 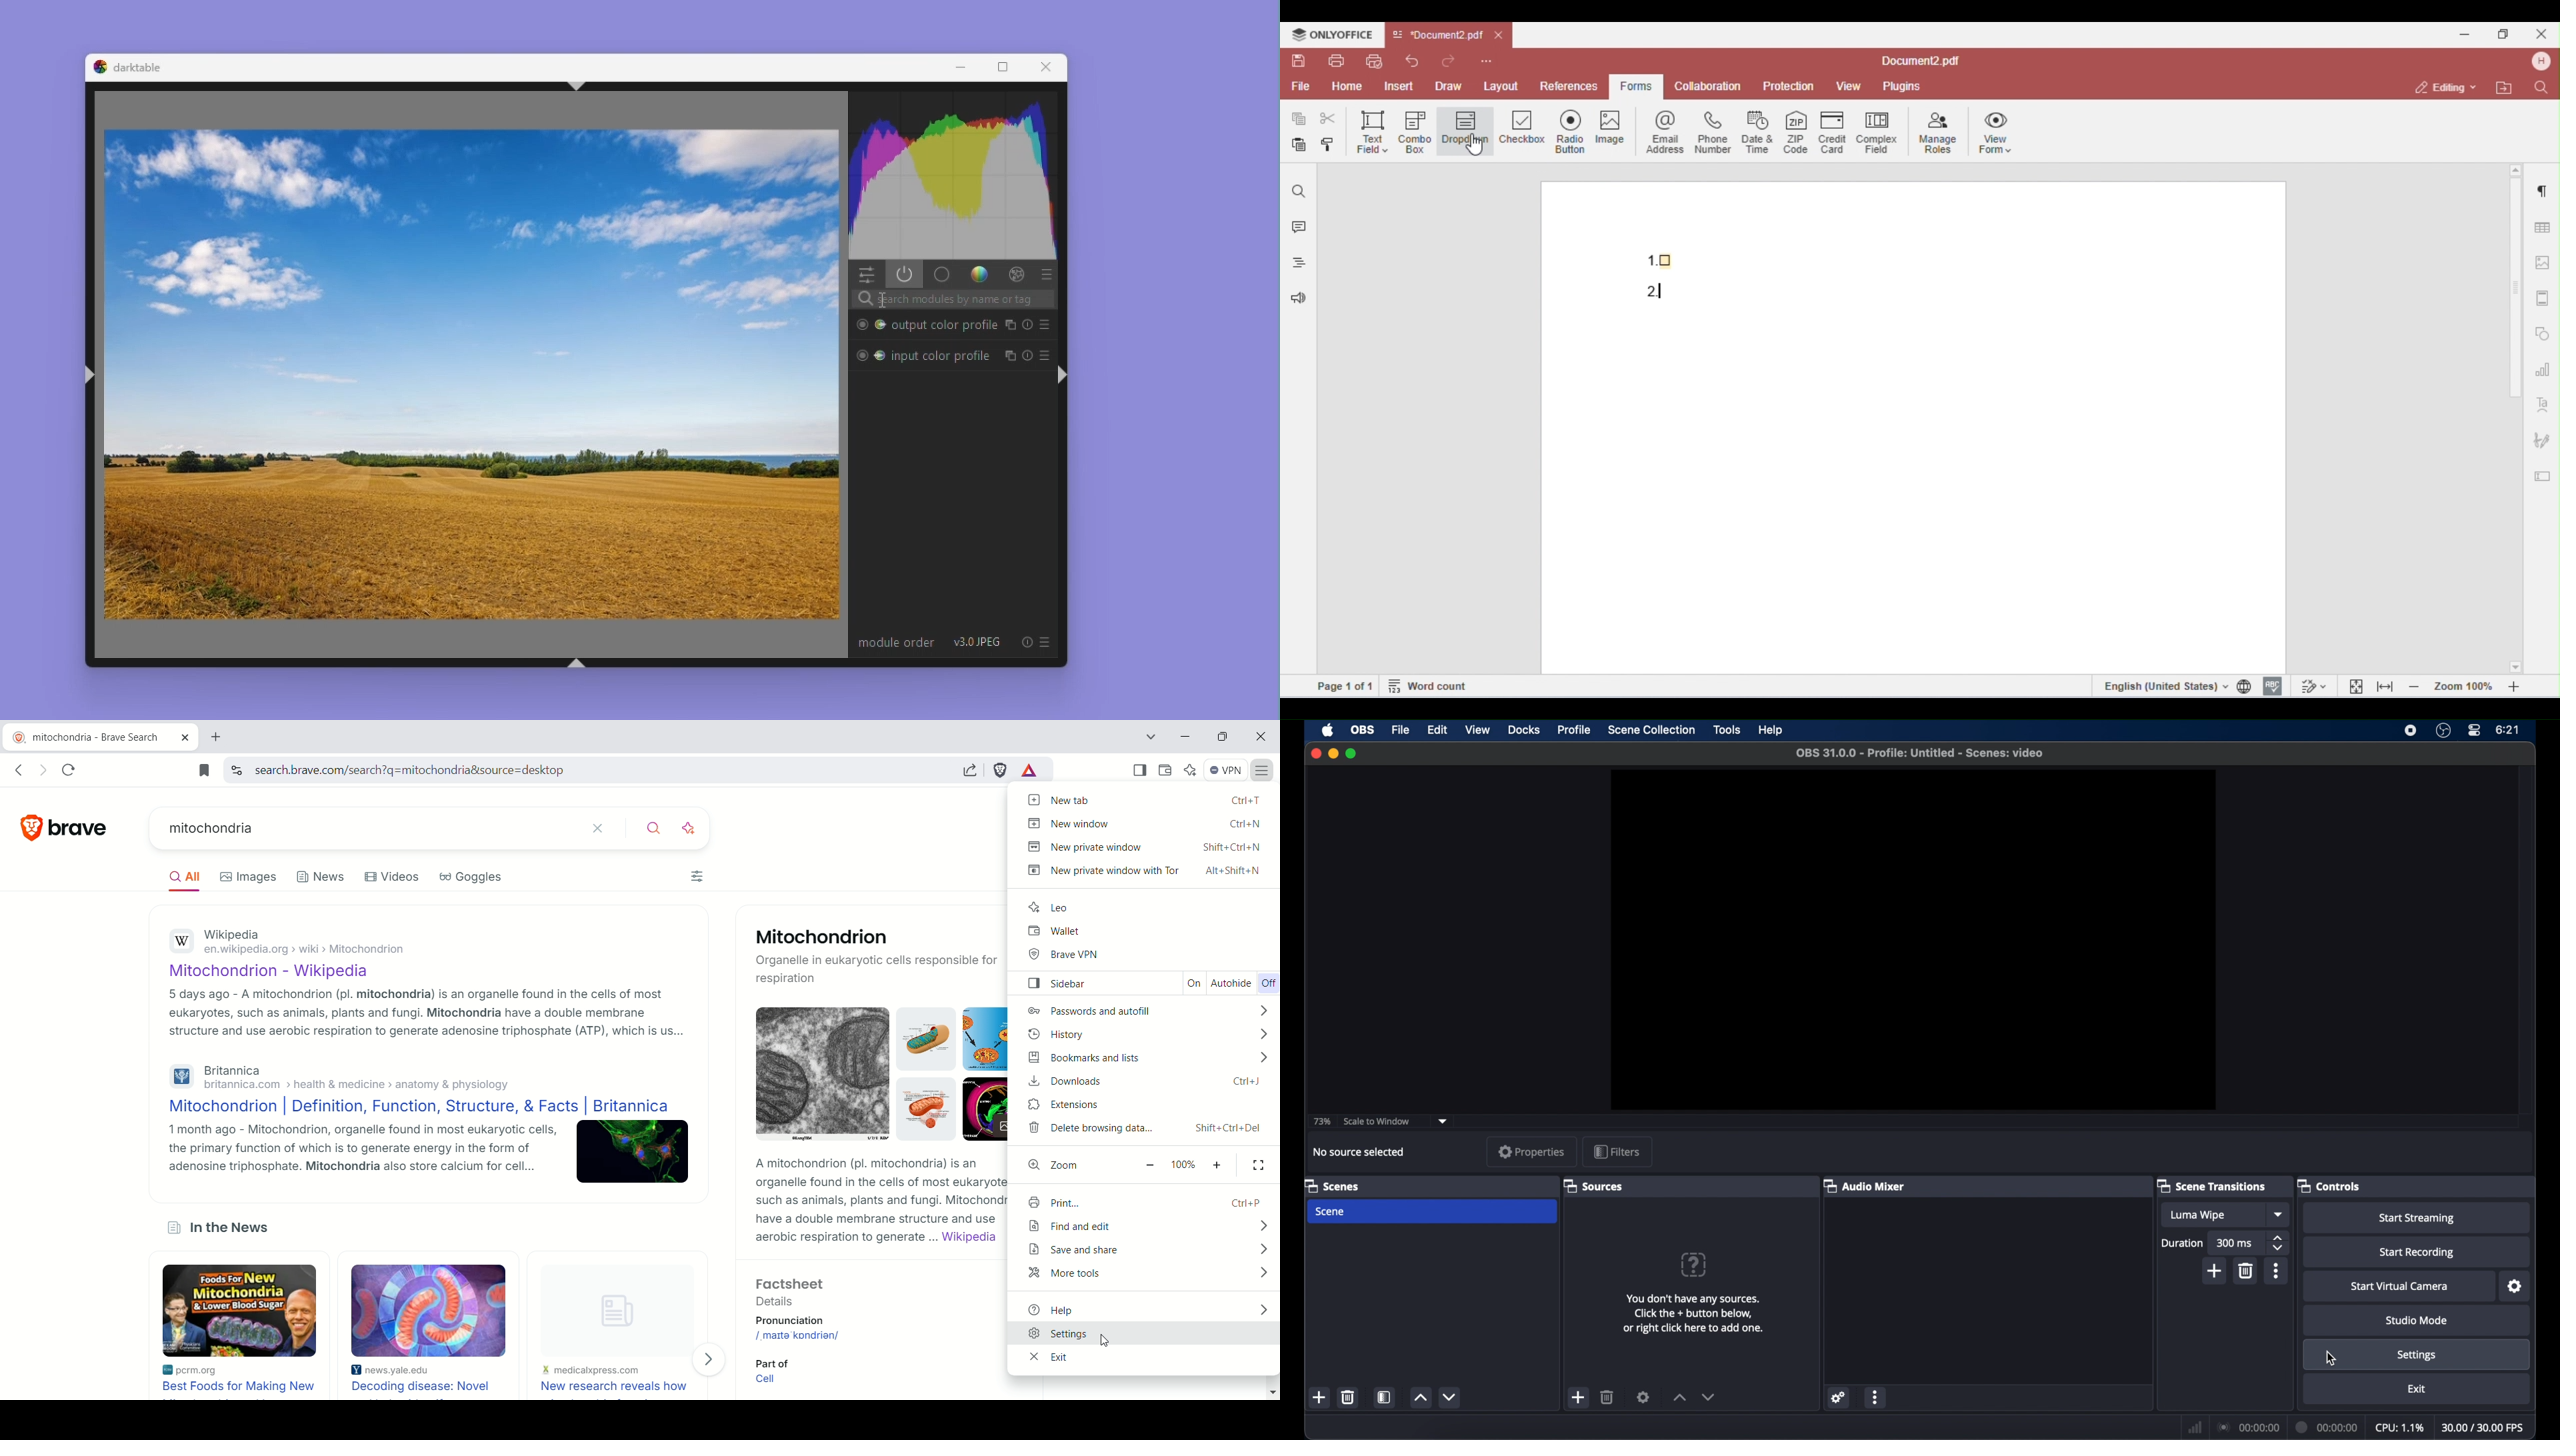 I want to click on settings, so click(x=2515, y=1287).